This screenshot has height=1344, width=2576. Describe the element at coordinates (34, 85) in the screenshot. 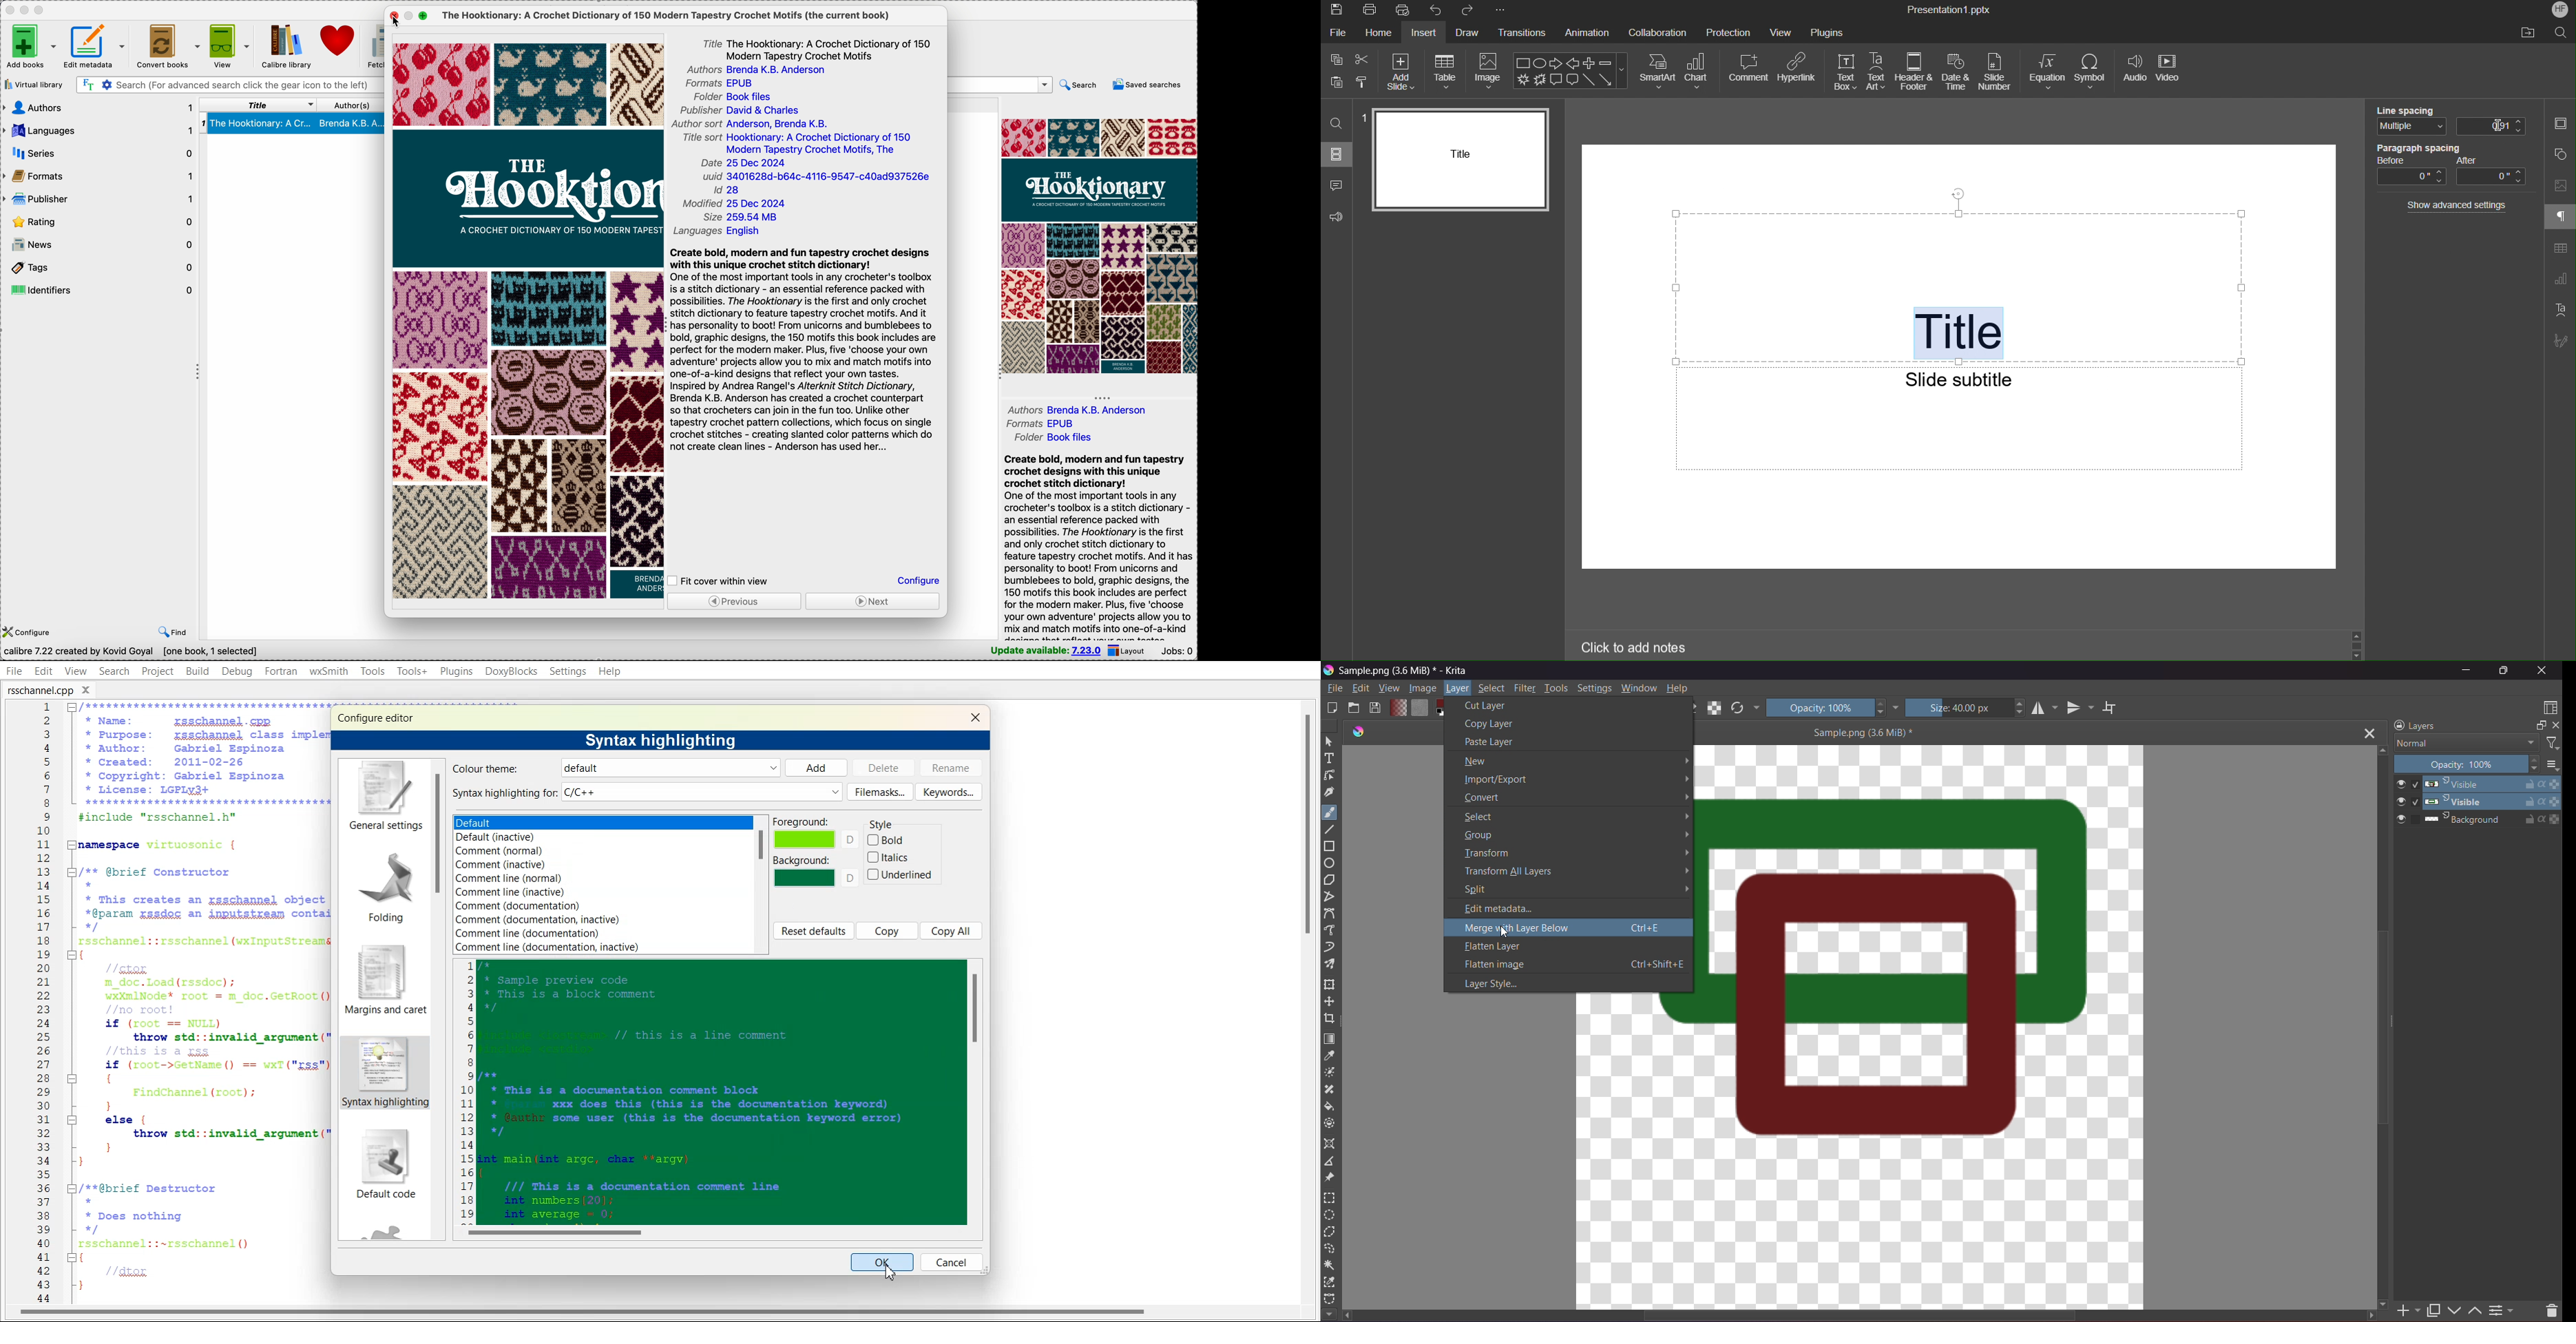

I see `virtual library` at that location.